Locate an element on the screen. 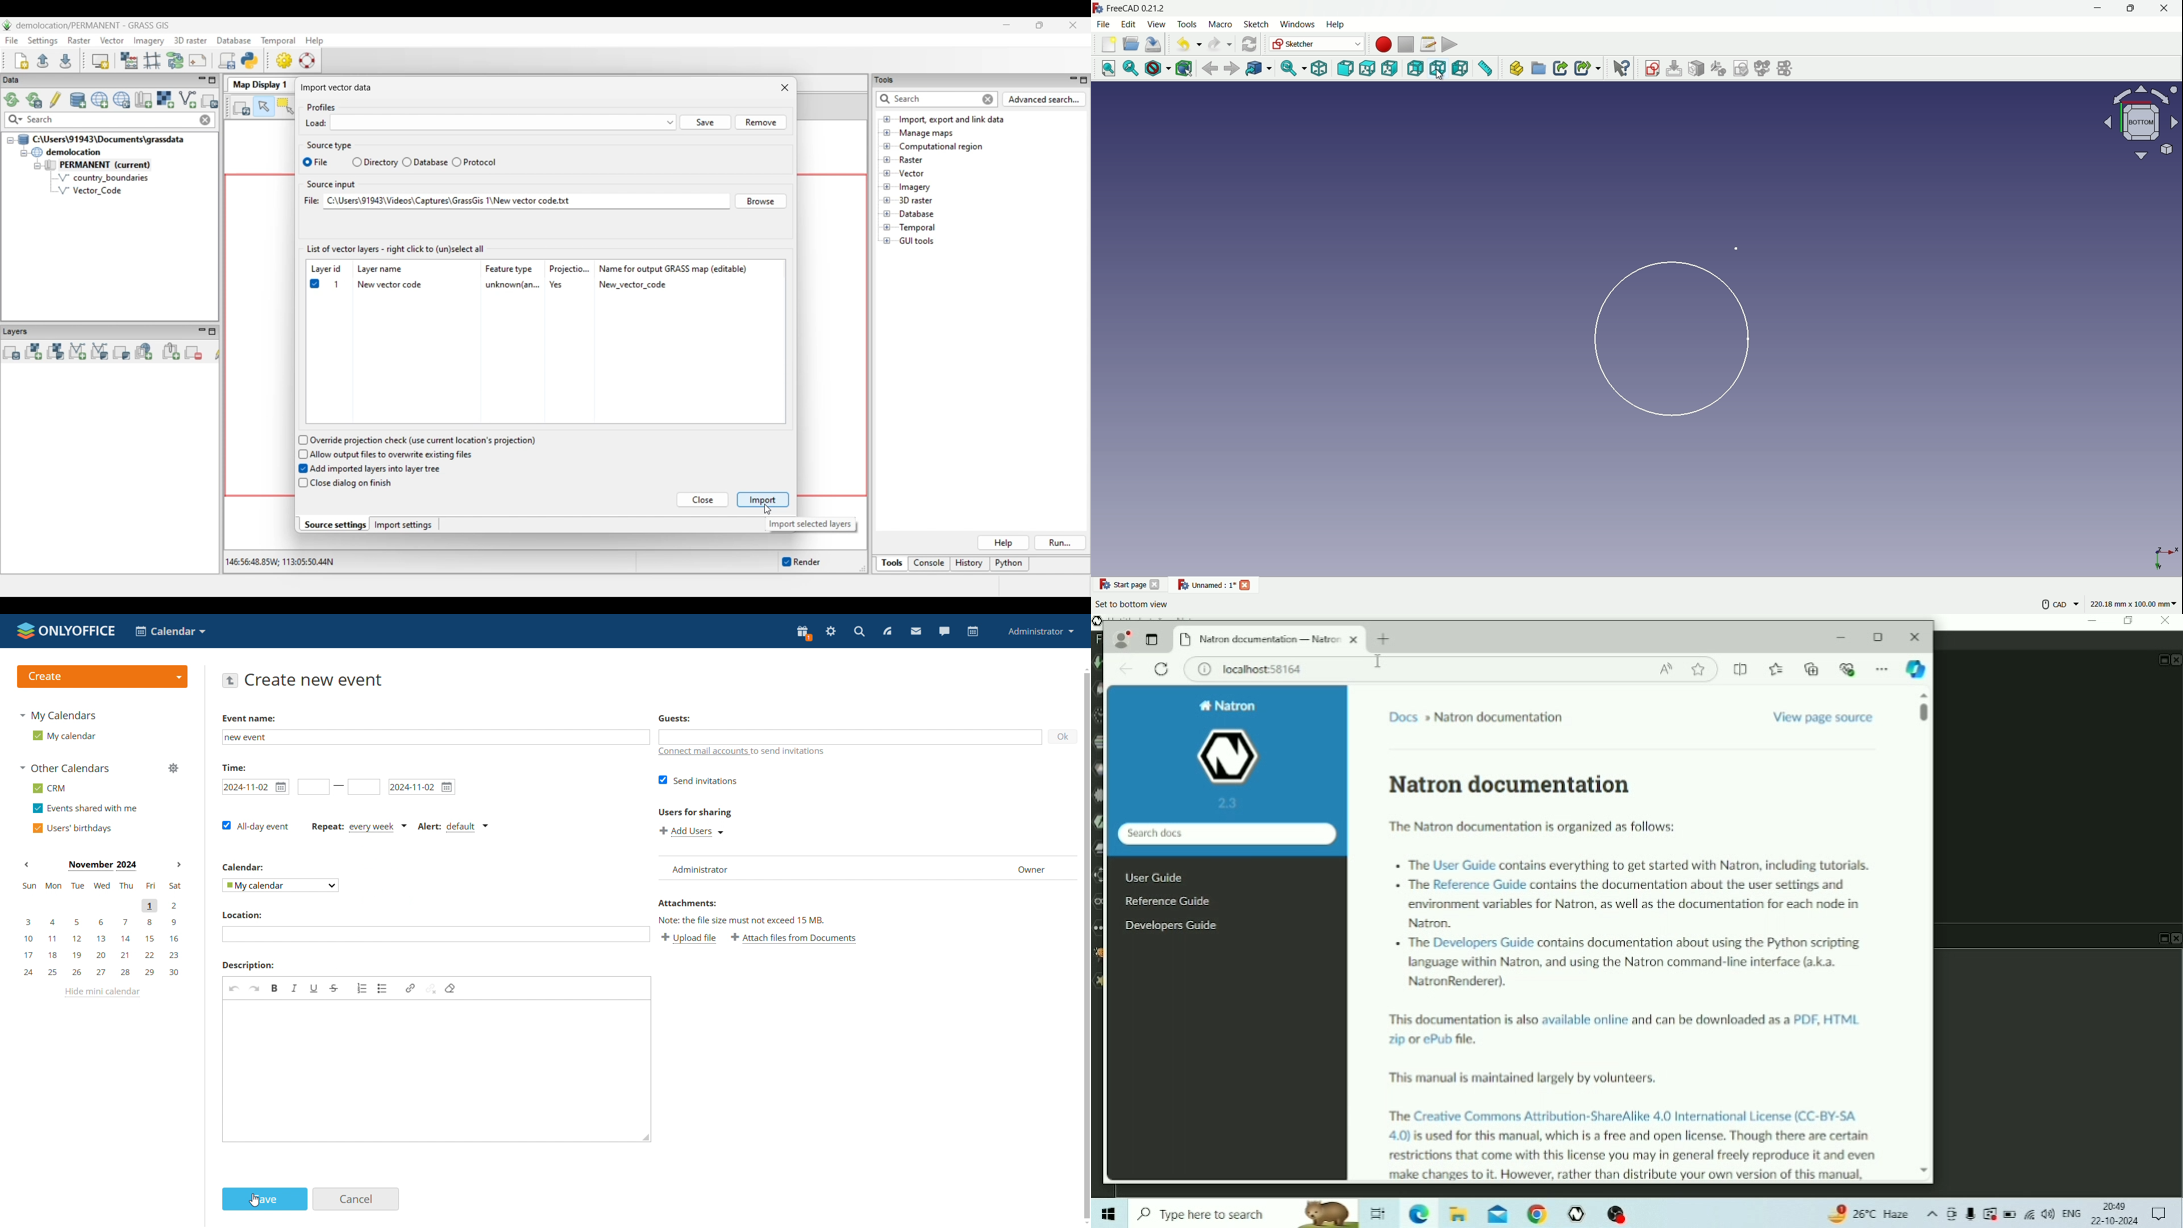 The image size is (2184, 1232). refresh is located at coordinates (1248, 44).